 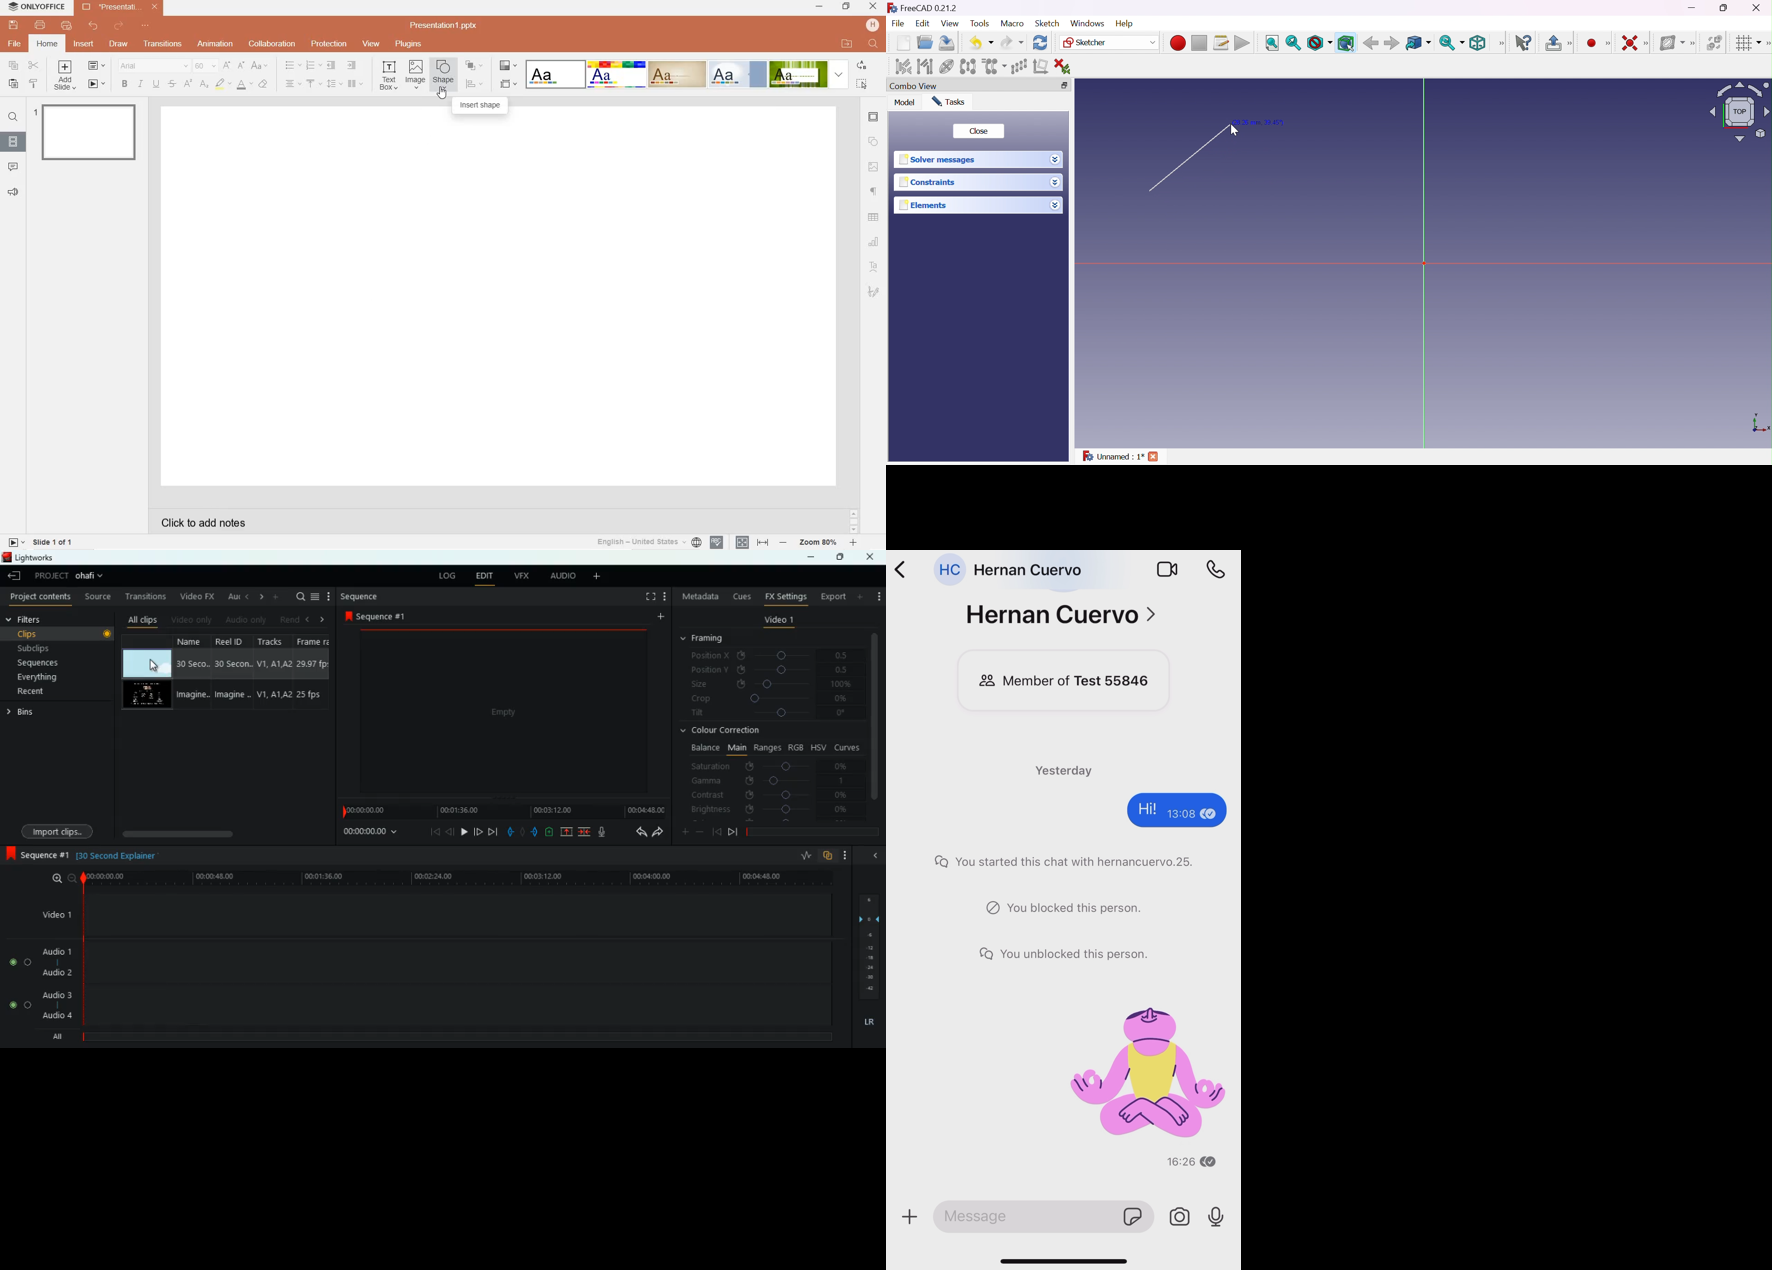 I want to click on Macros..., so click(x=1221, y=43).